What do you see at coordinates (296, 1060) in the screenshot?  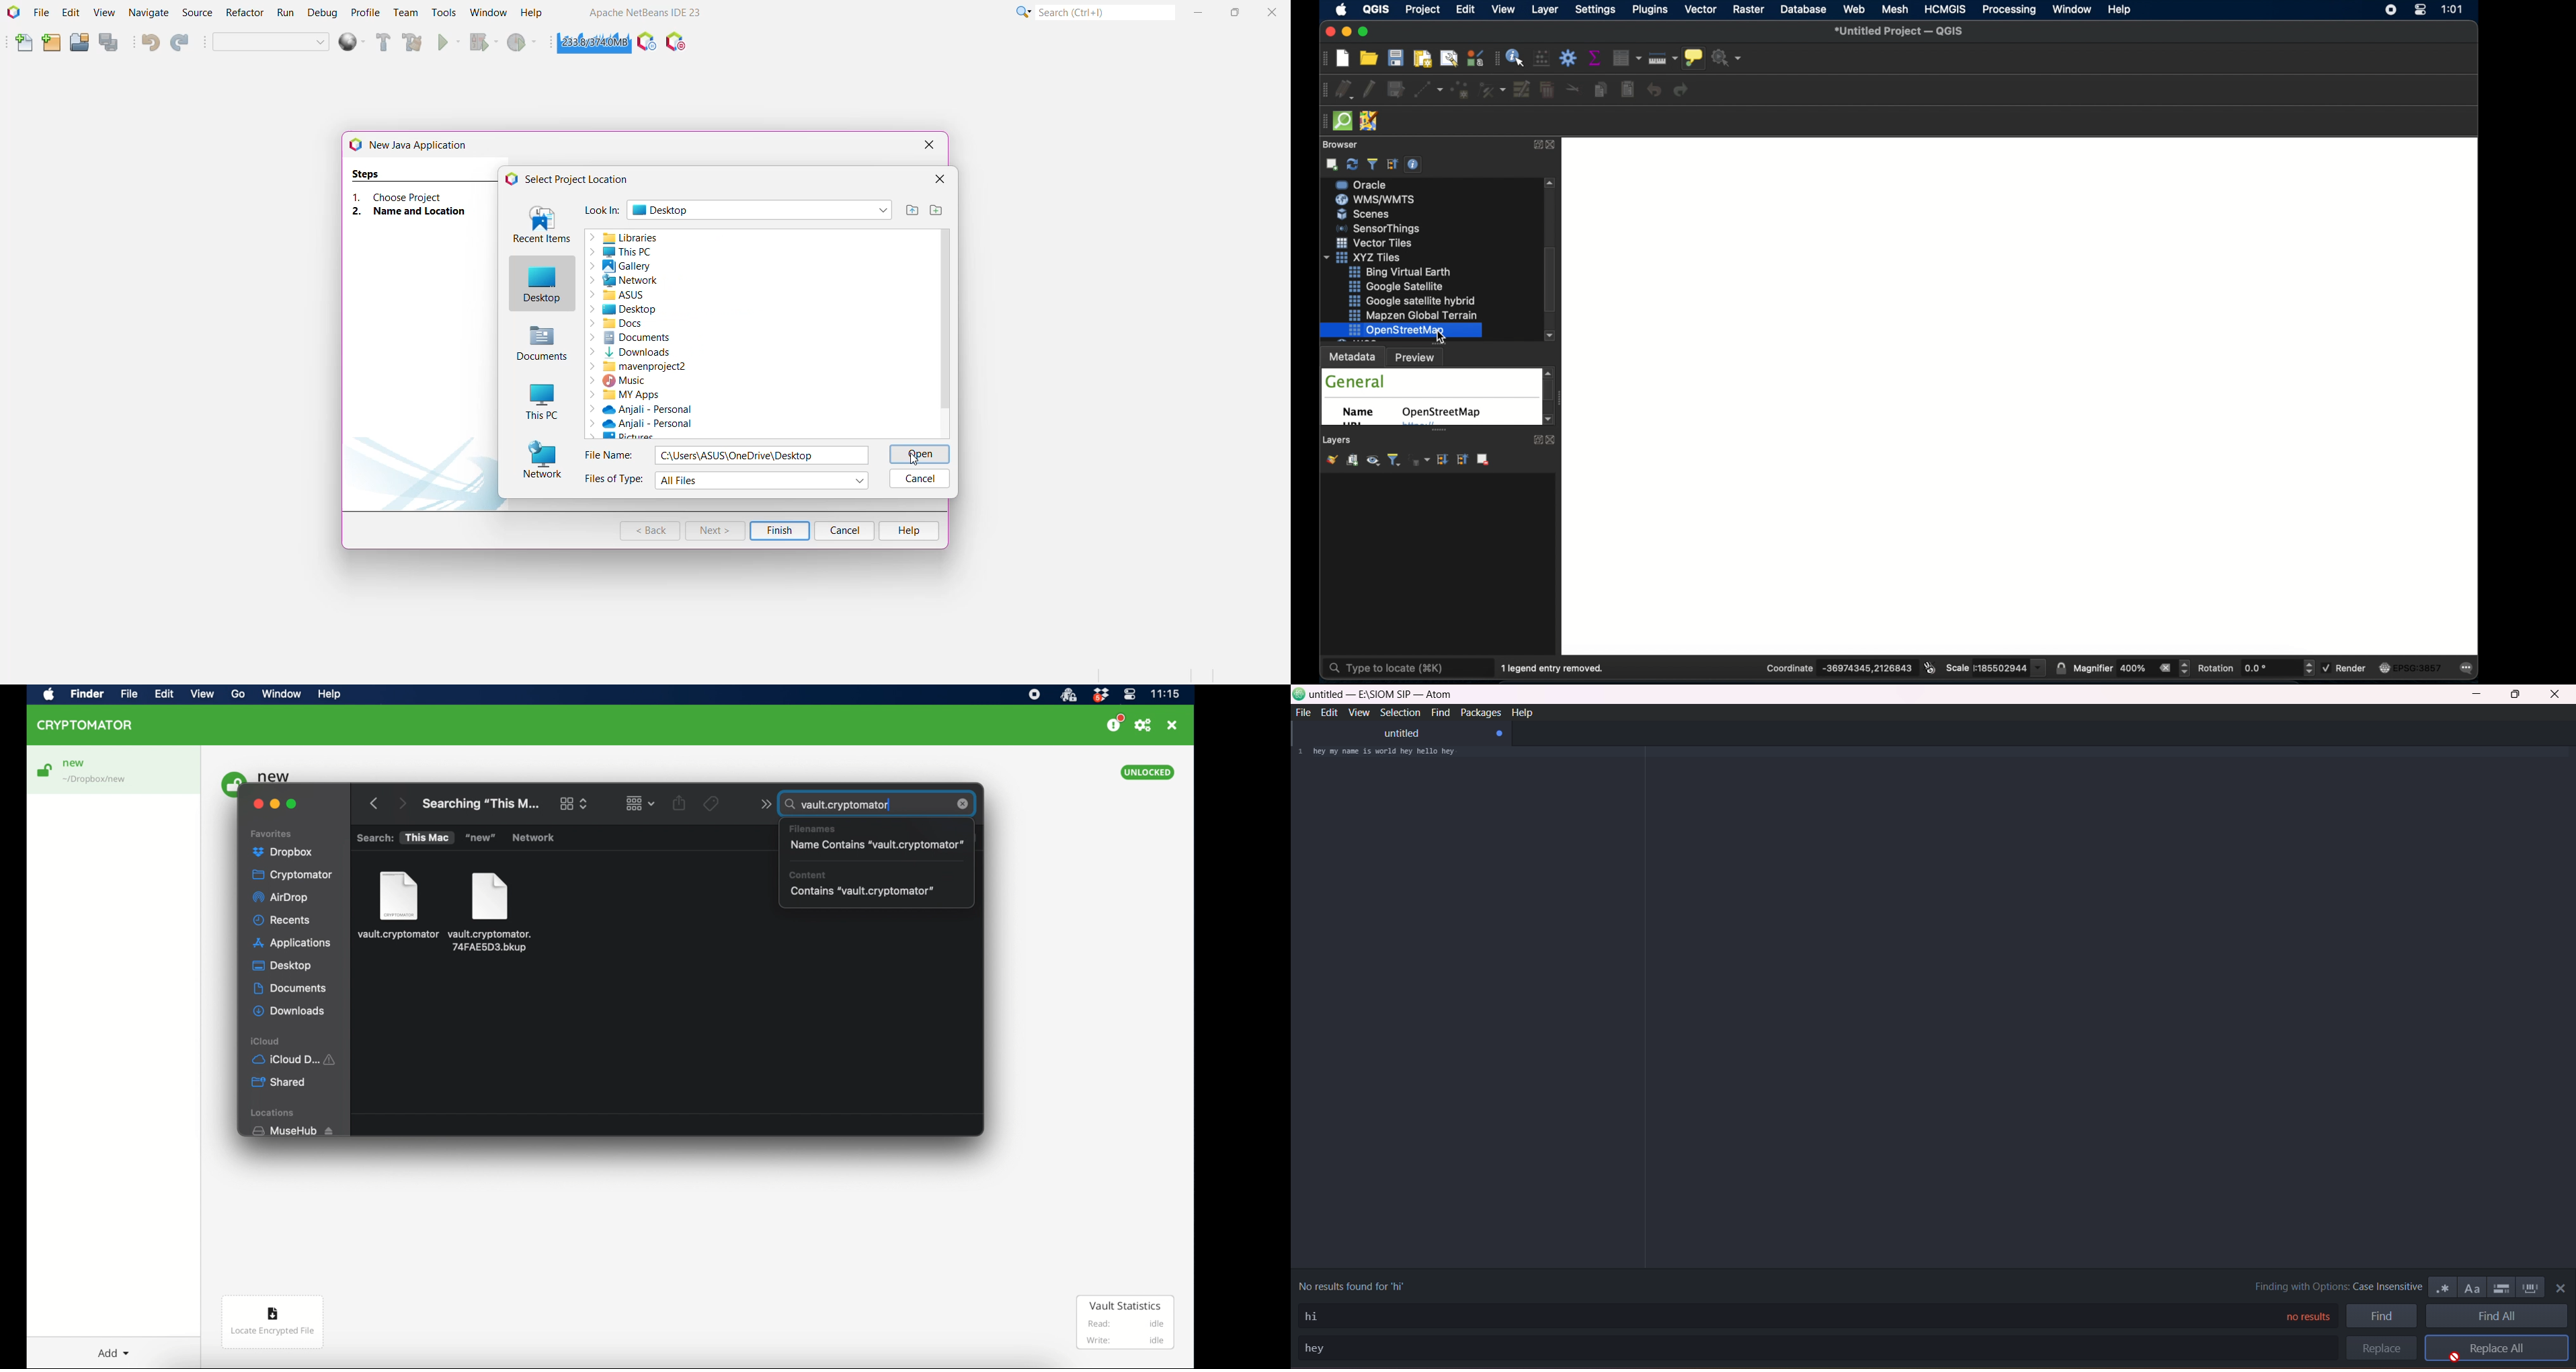 I see `iCloud` at bounding box center [296, 1060].